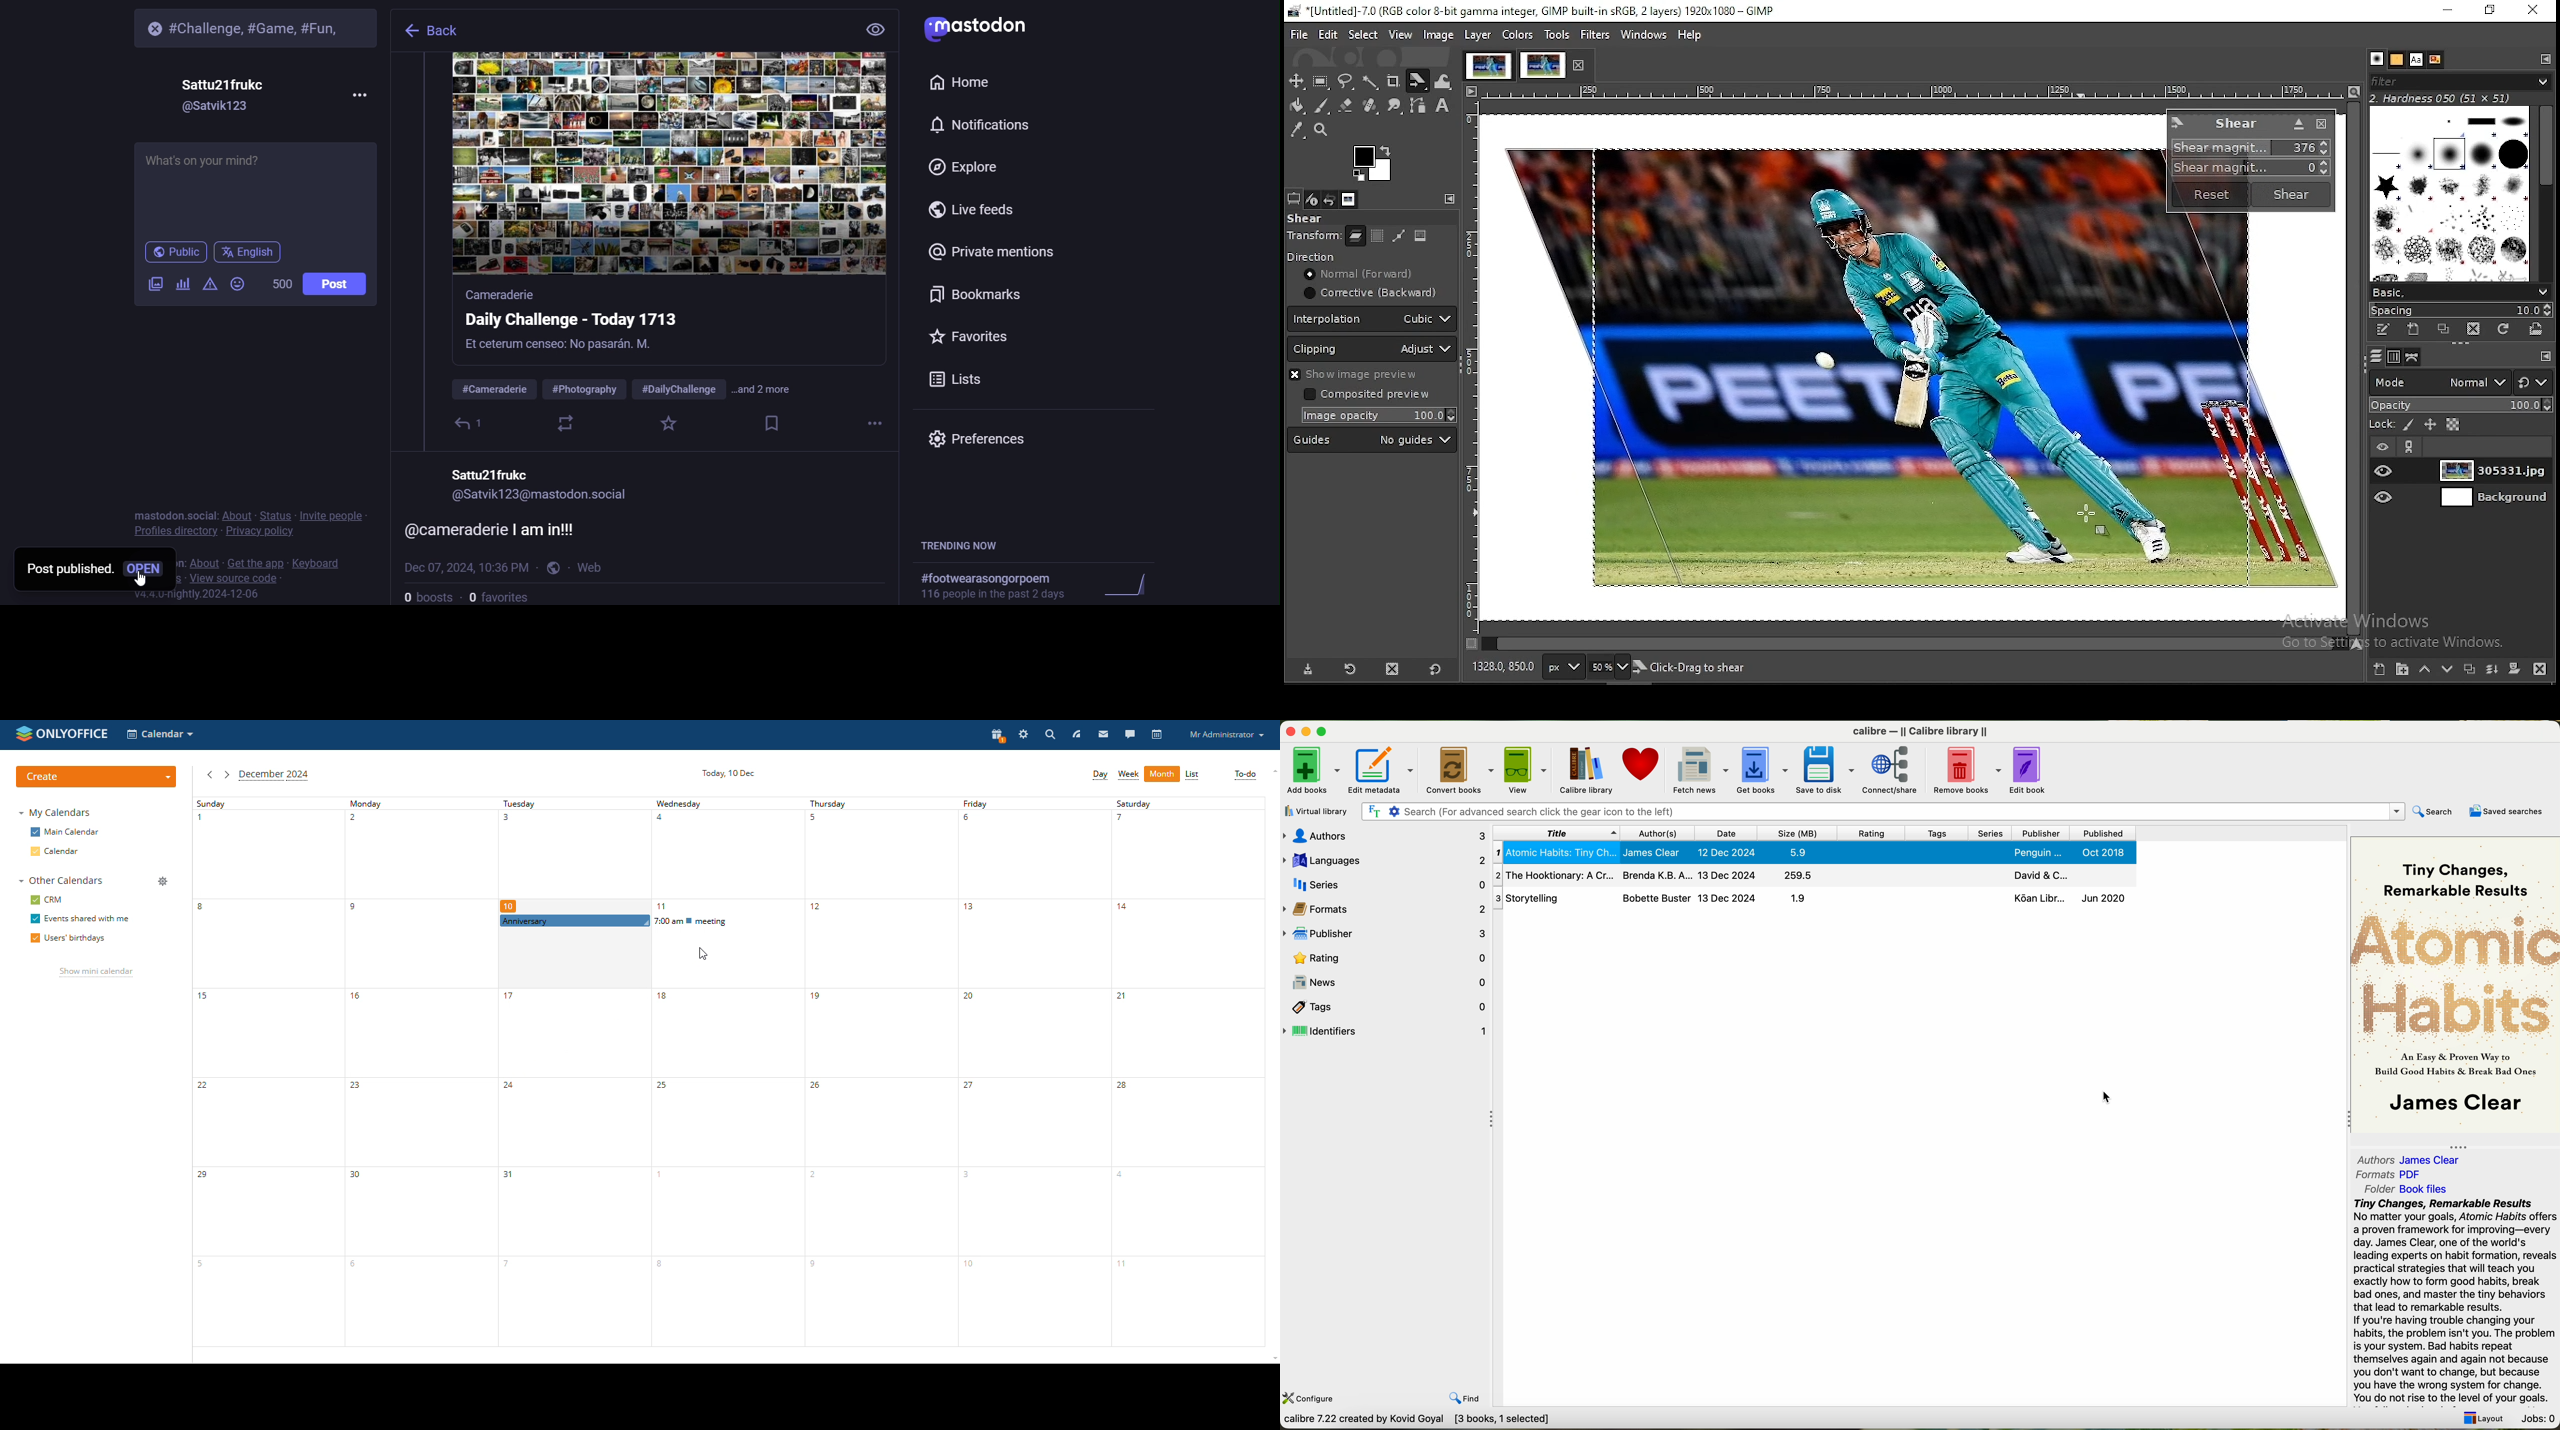 The width and height of the screenshot is (2576, 1456). I want to click on mastodon, so click(981, 26).